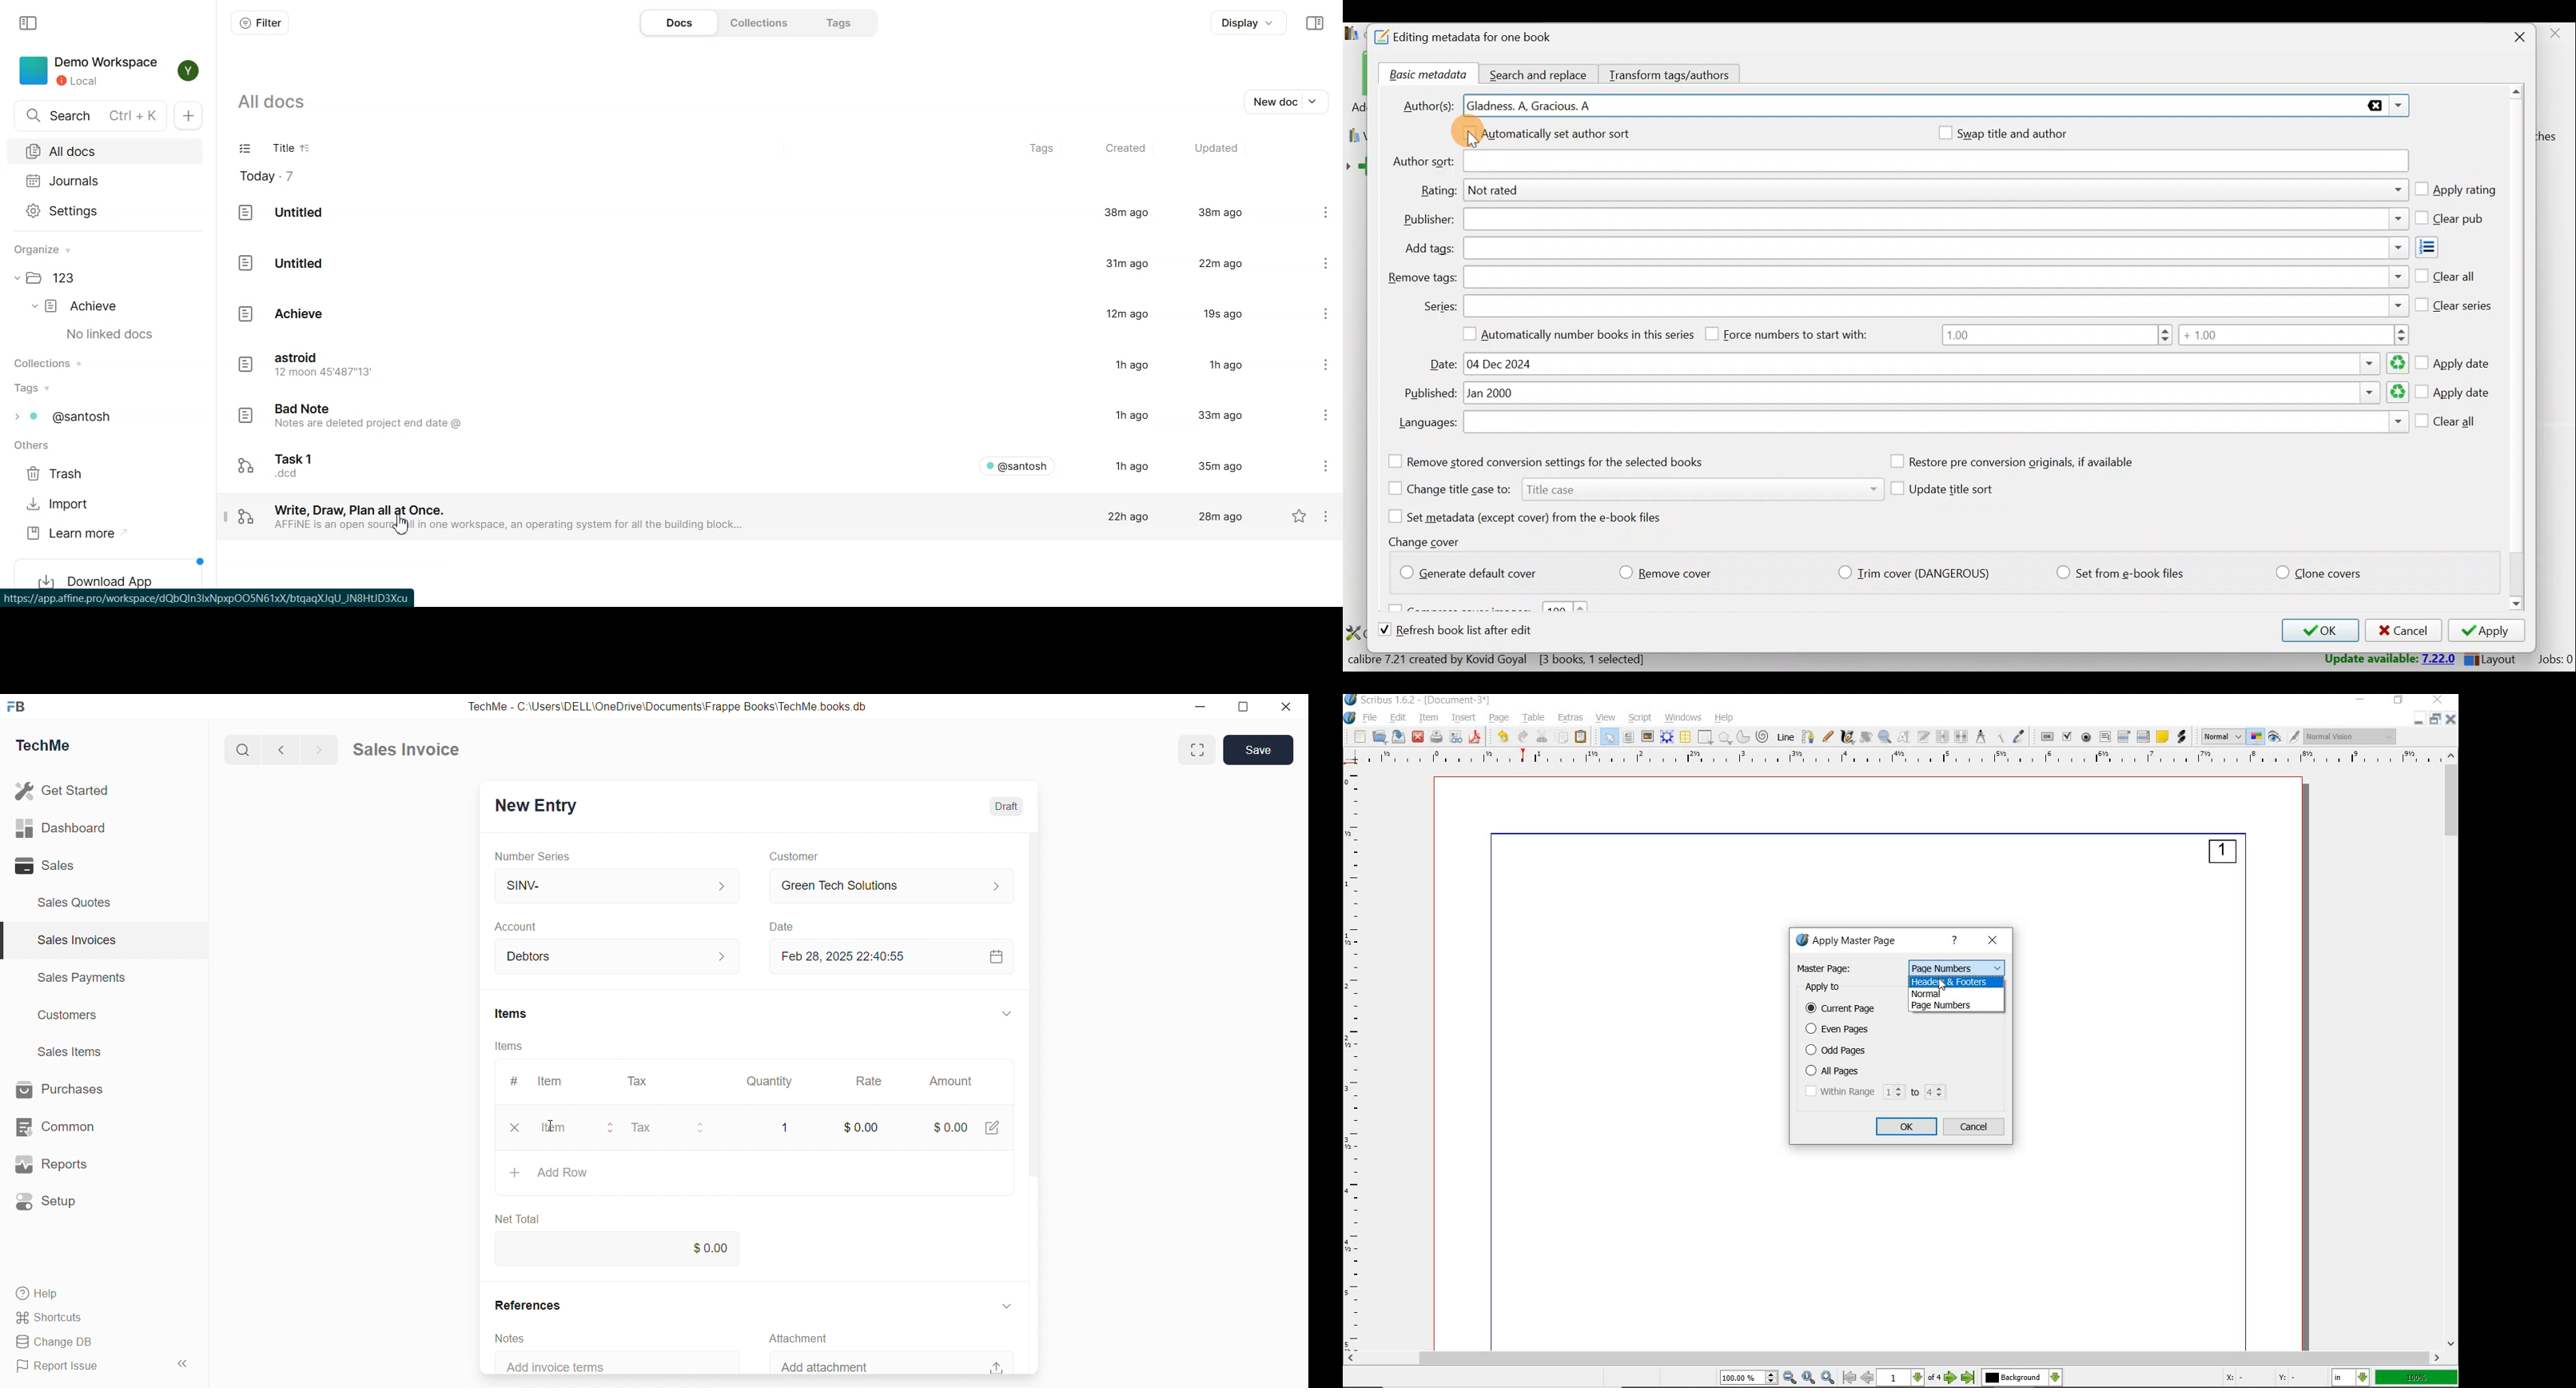 The height and width of the screenshot is (1400, 2576). I want to click on Rating:, so click(1438, 191).